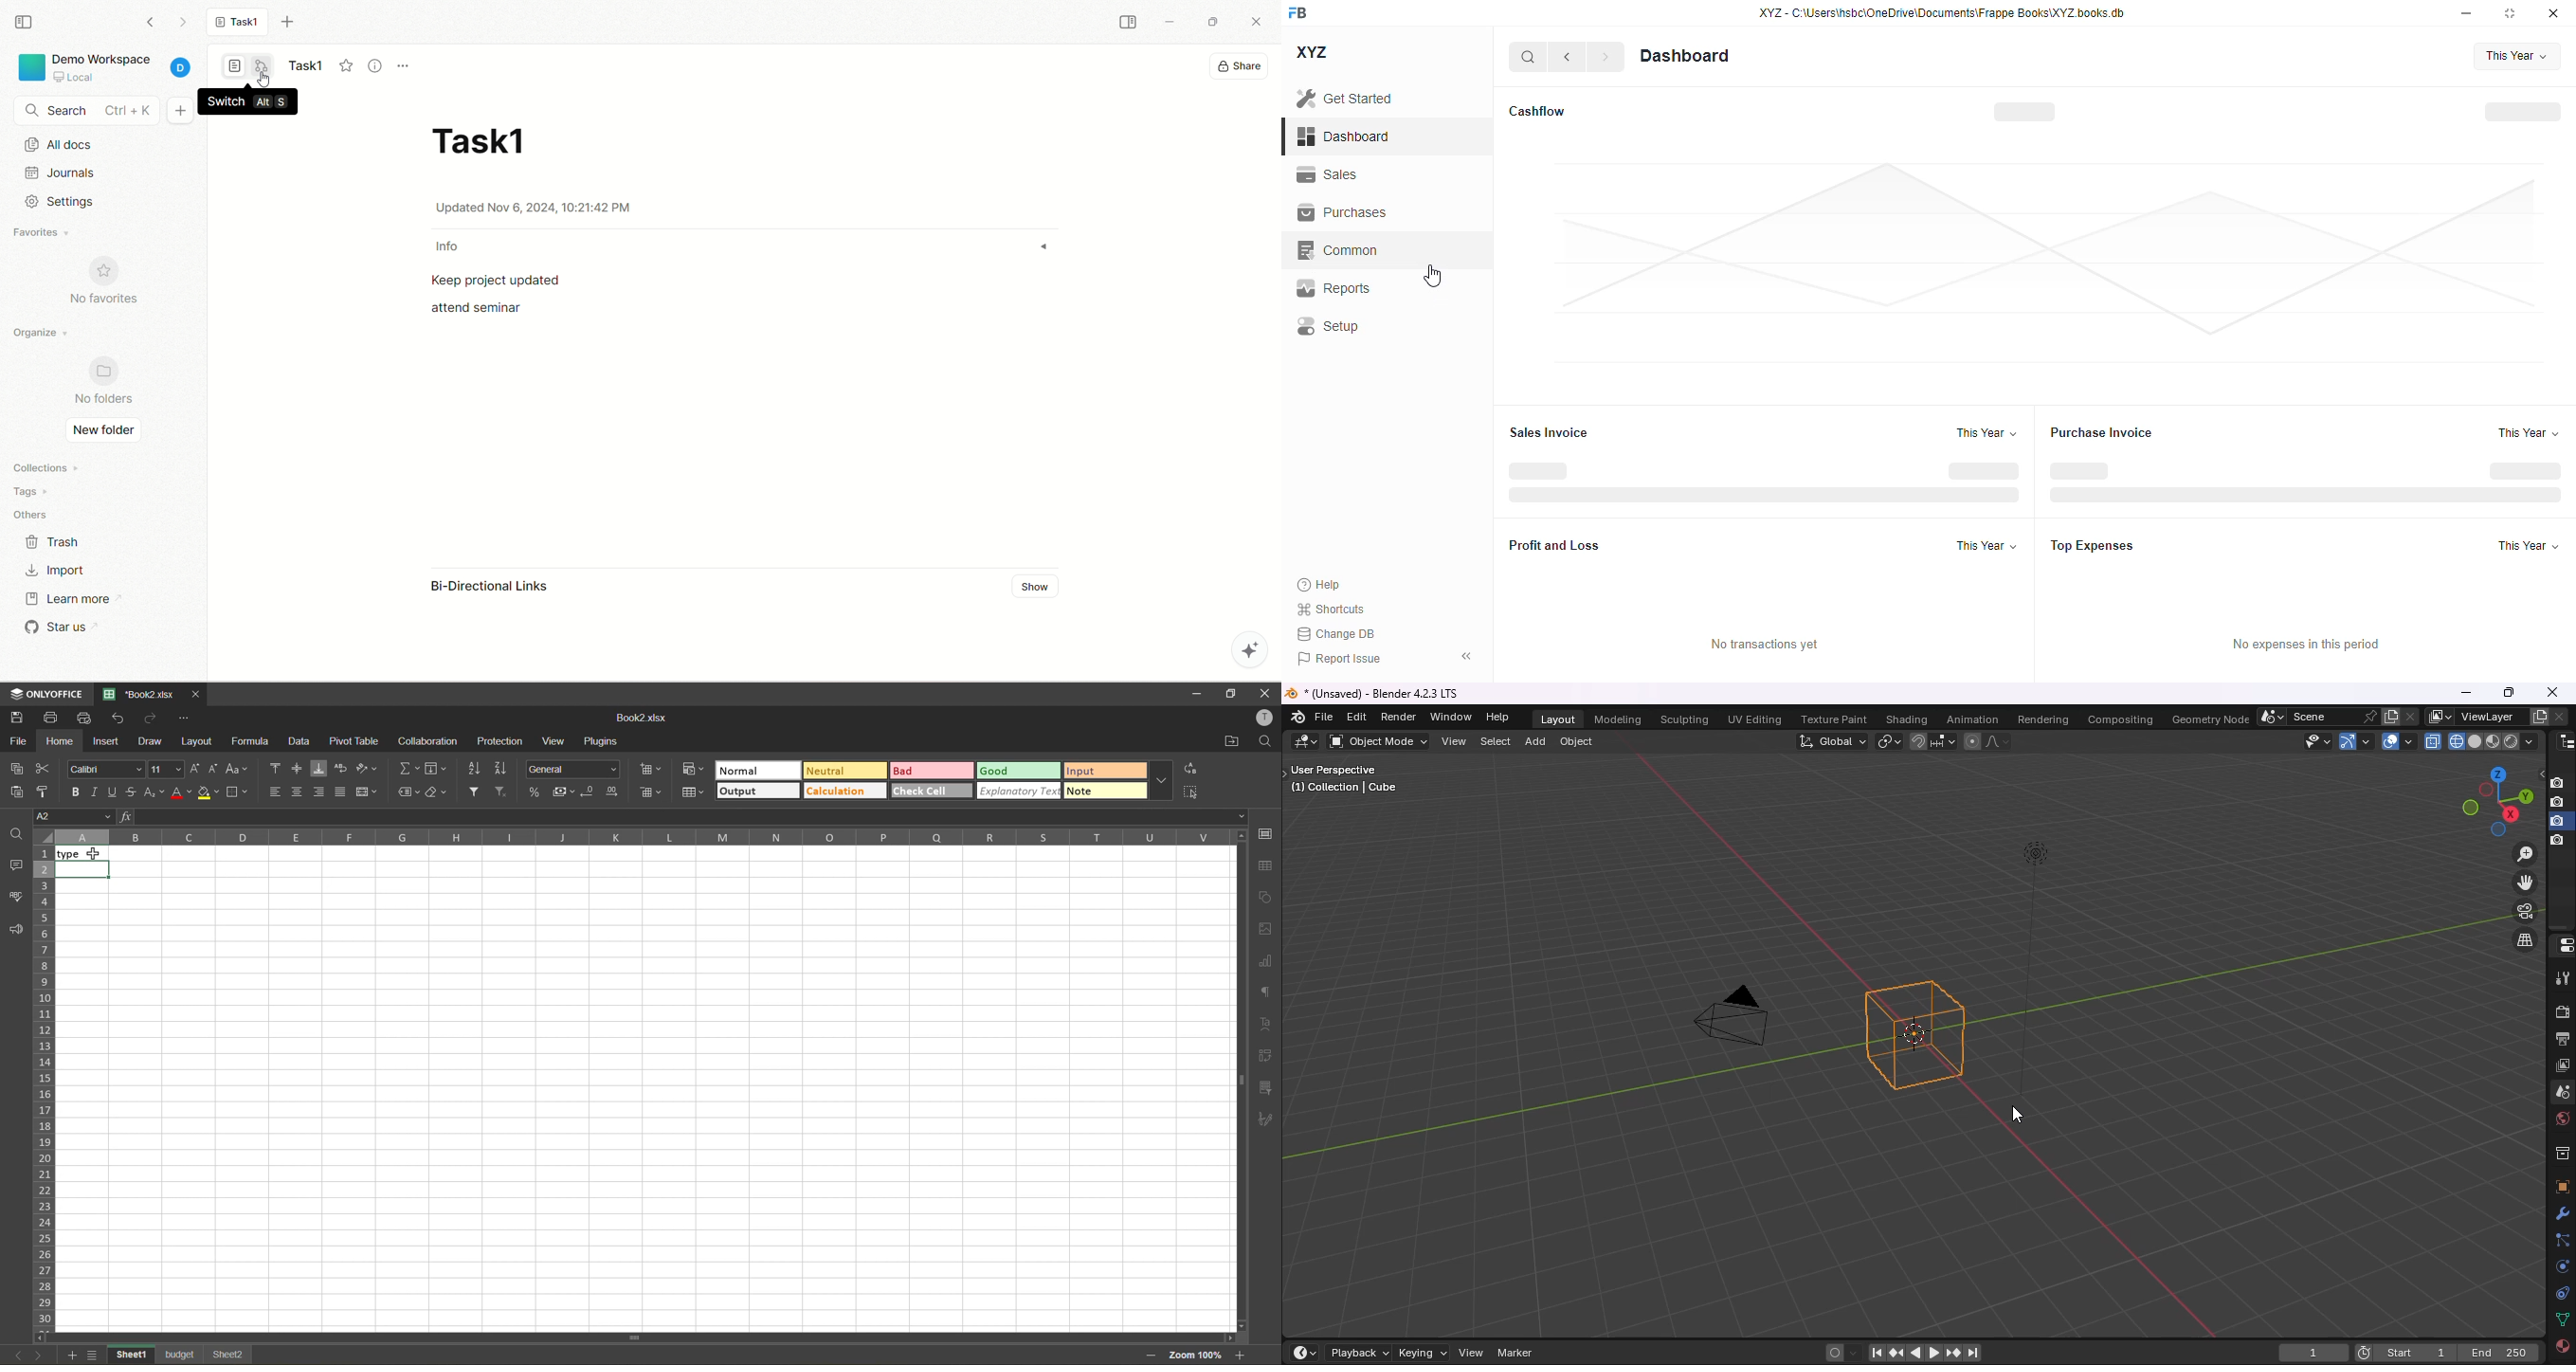  Describe the element at coordinates (2562, 741) in the screenshot. I see `editor type` at that location.